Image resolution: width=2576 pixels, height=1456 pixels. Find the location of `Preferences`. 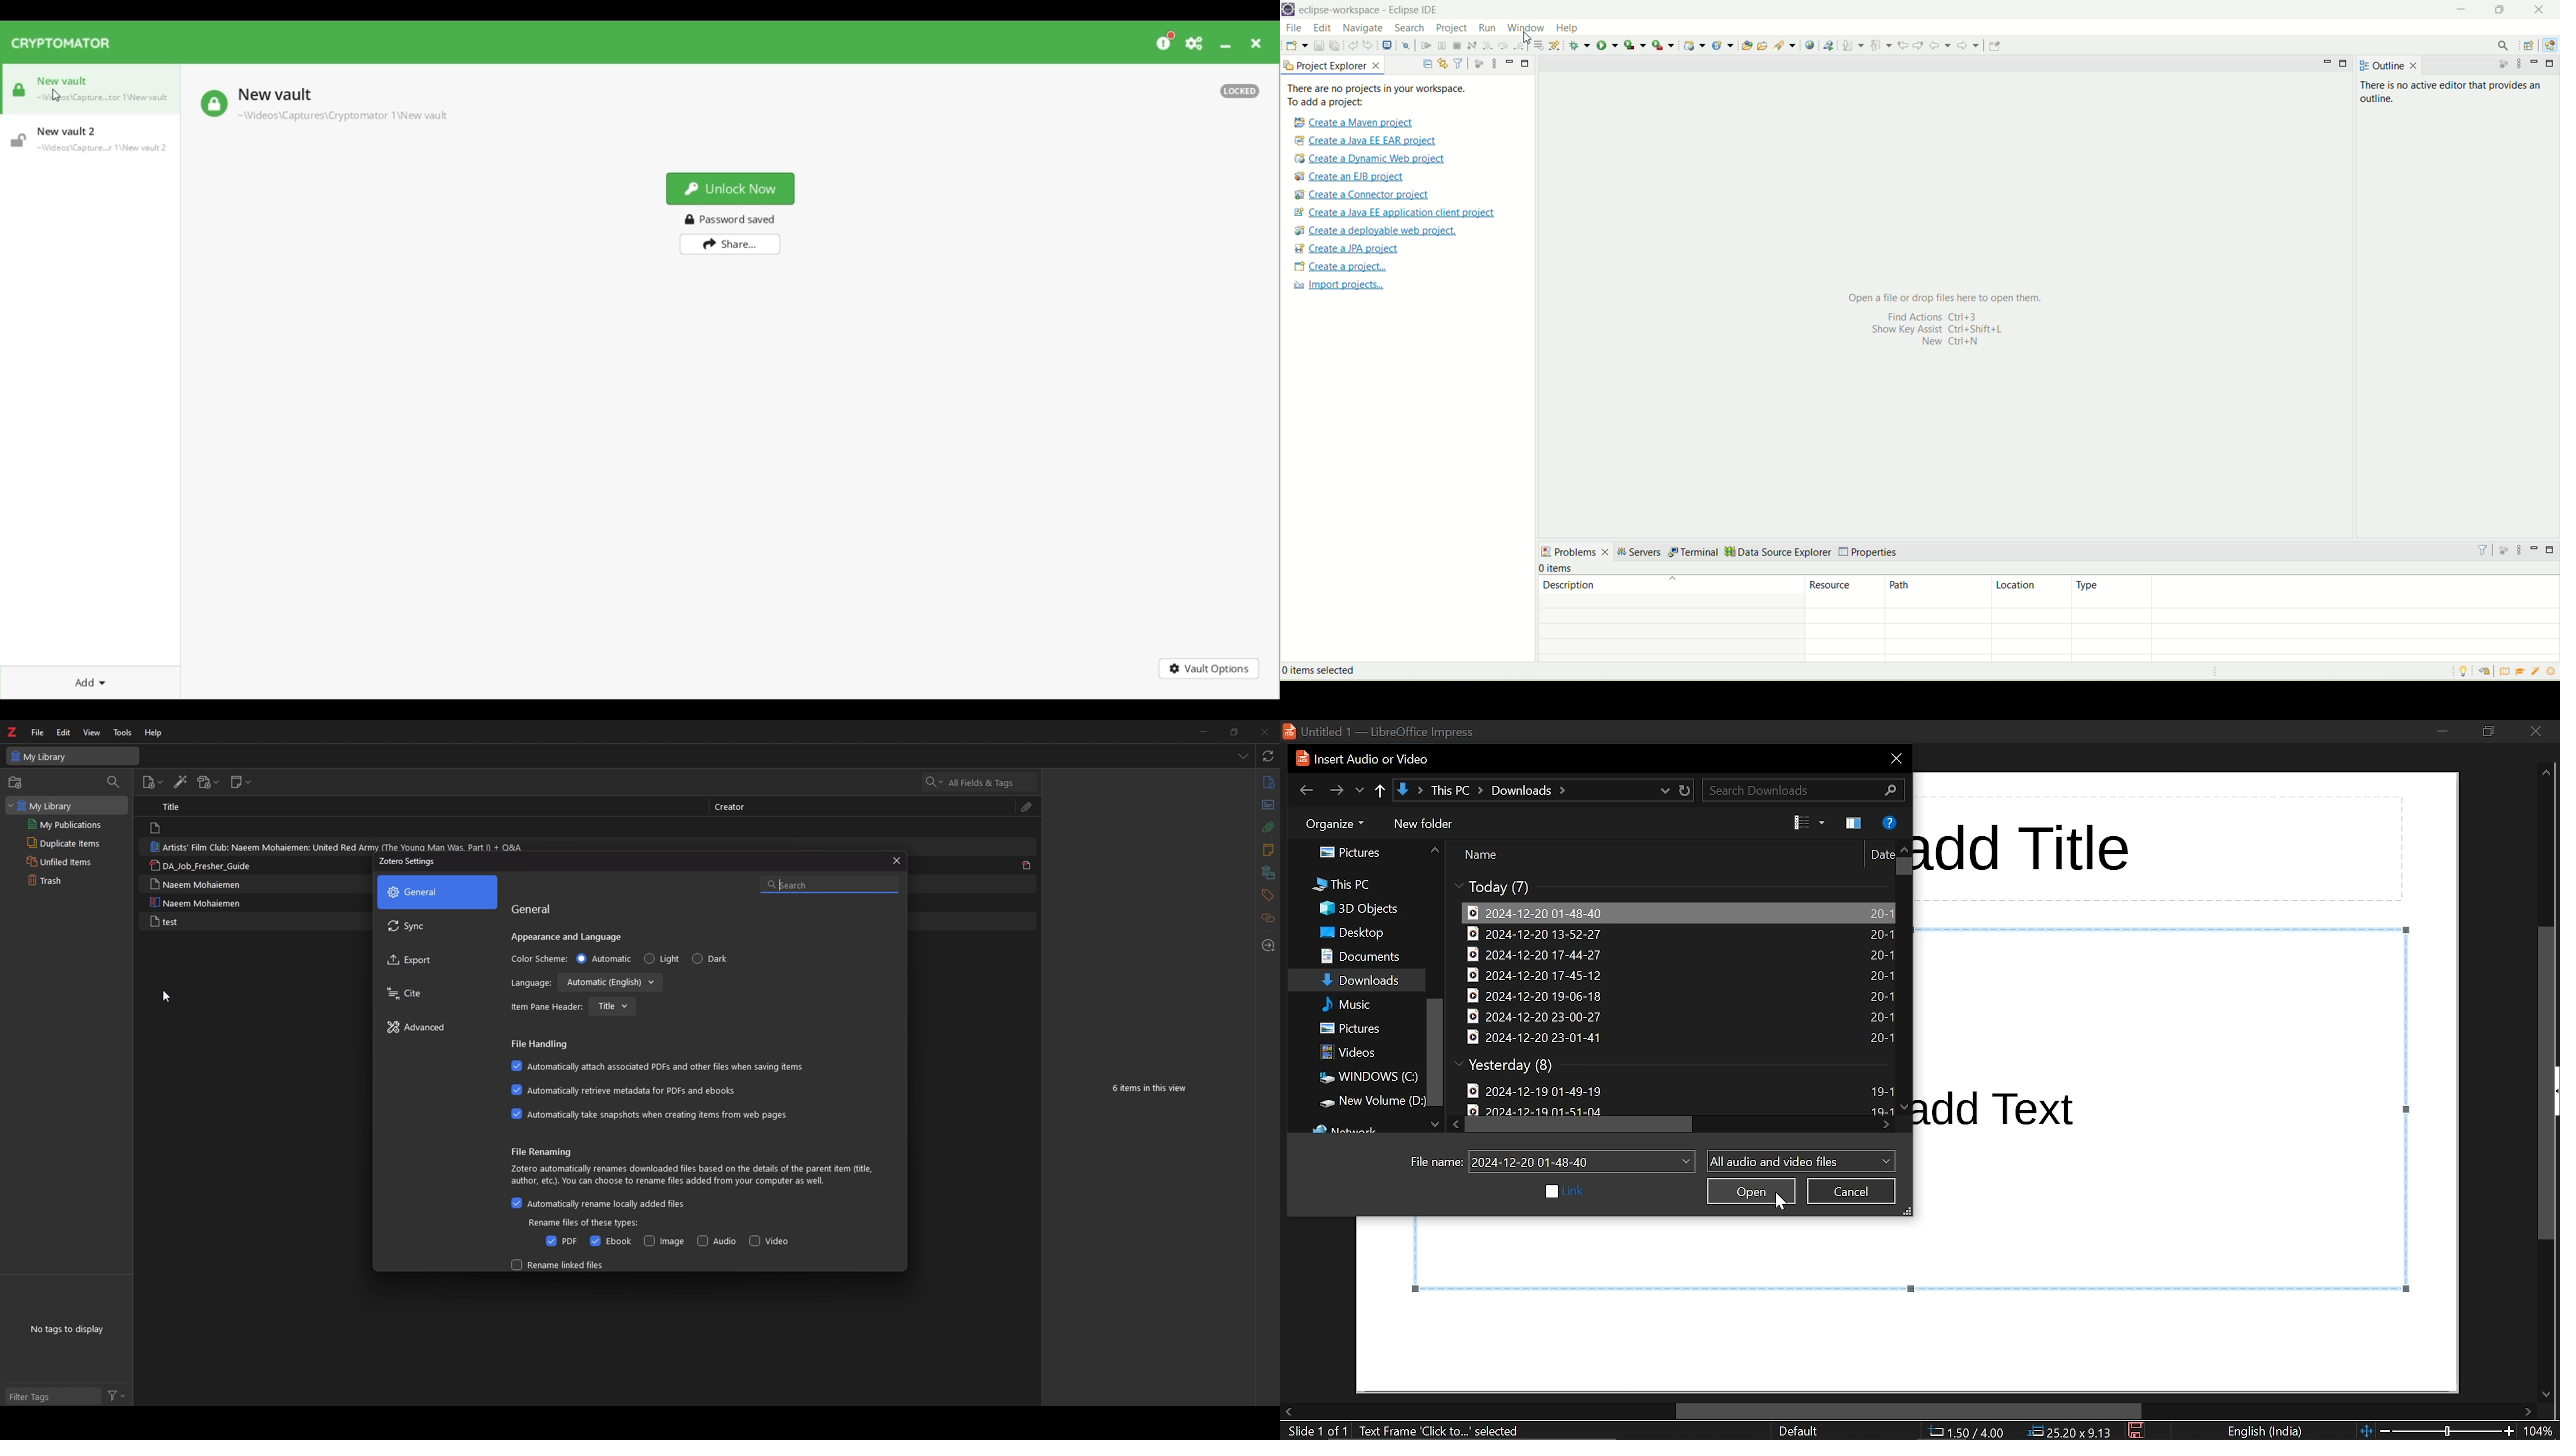

Preferences is located at coordinates (1195, 43).